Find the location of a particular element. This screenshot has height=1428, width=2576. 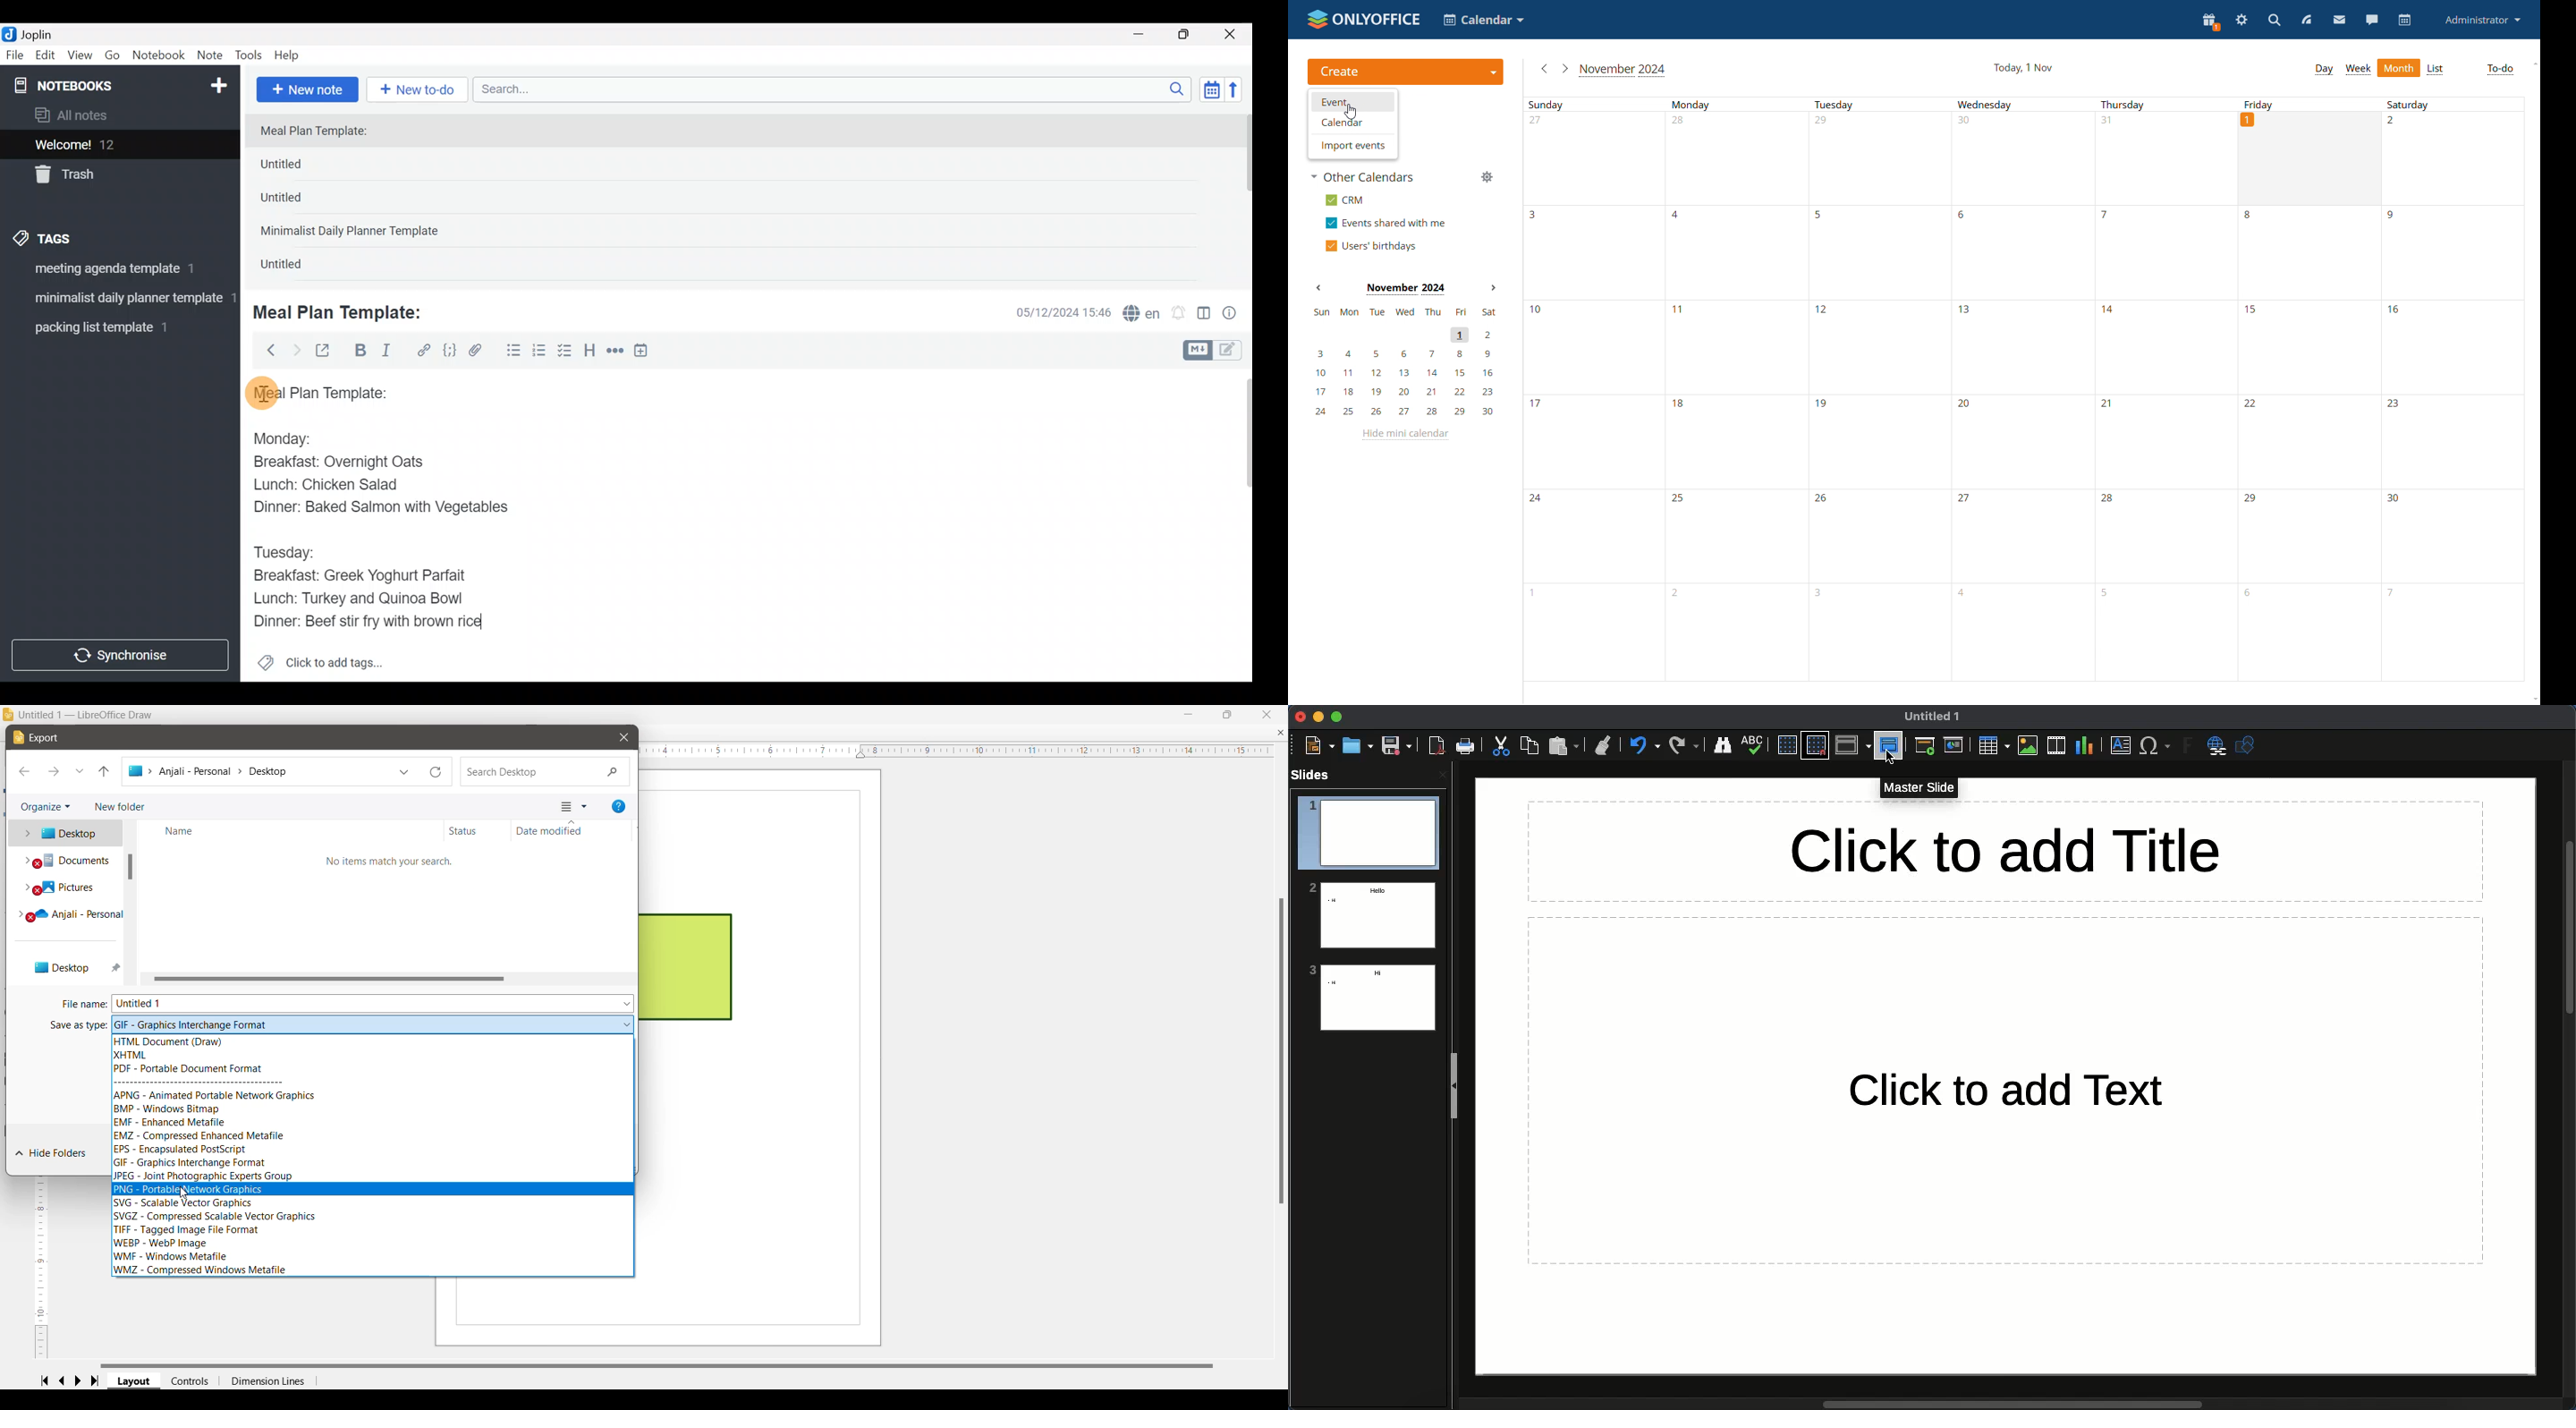

Tuesday is located at coordinates (1877, 389).